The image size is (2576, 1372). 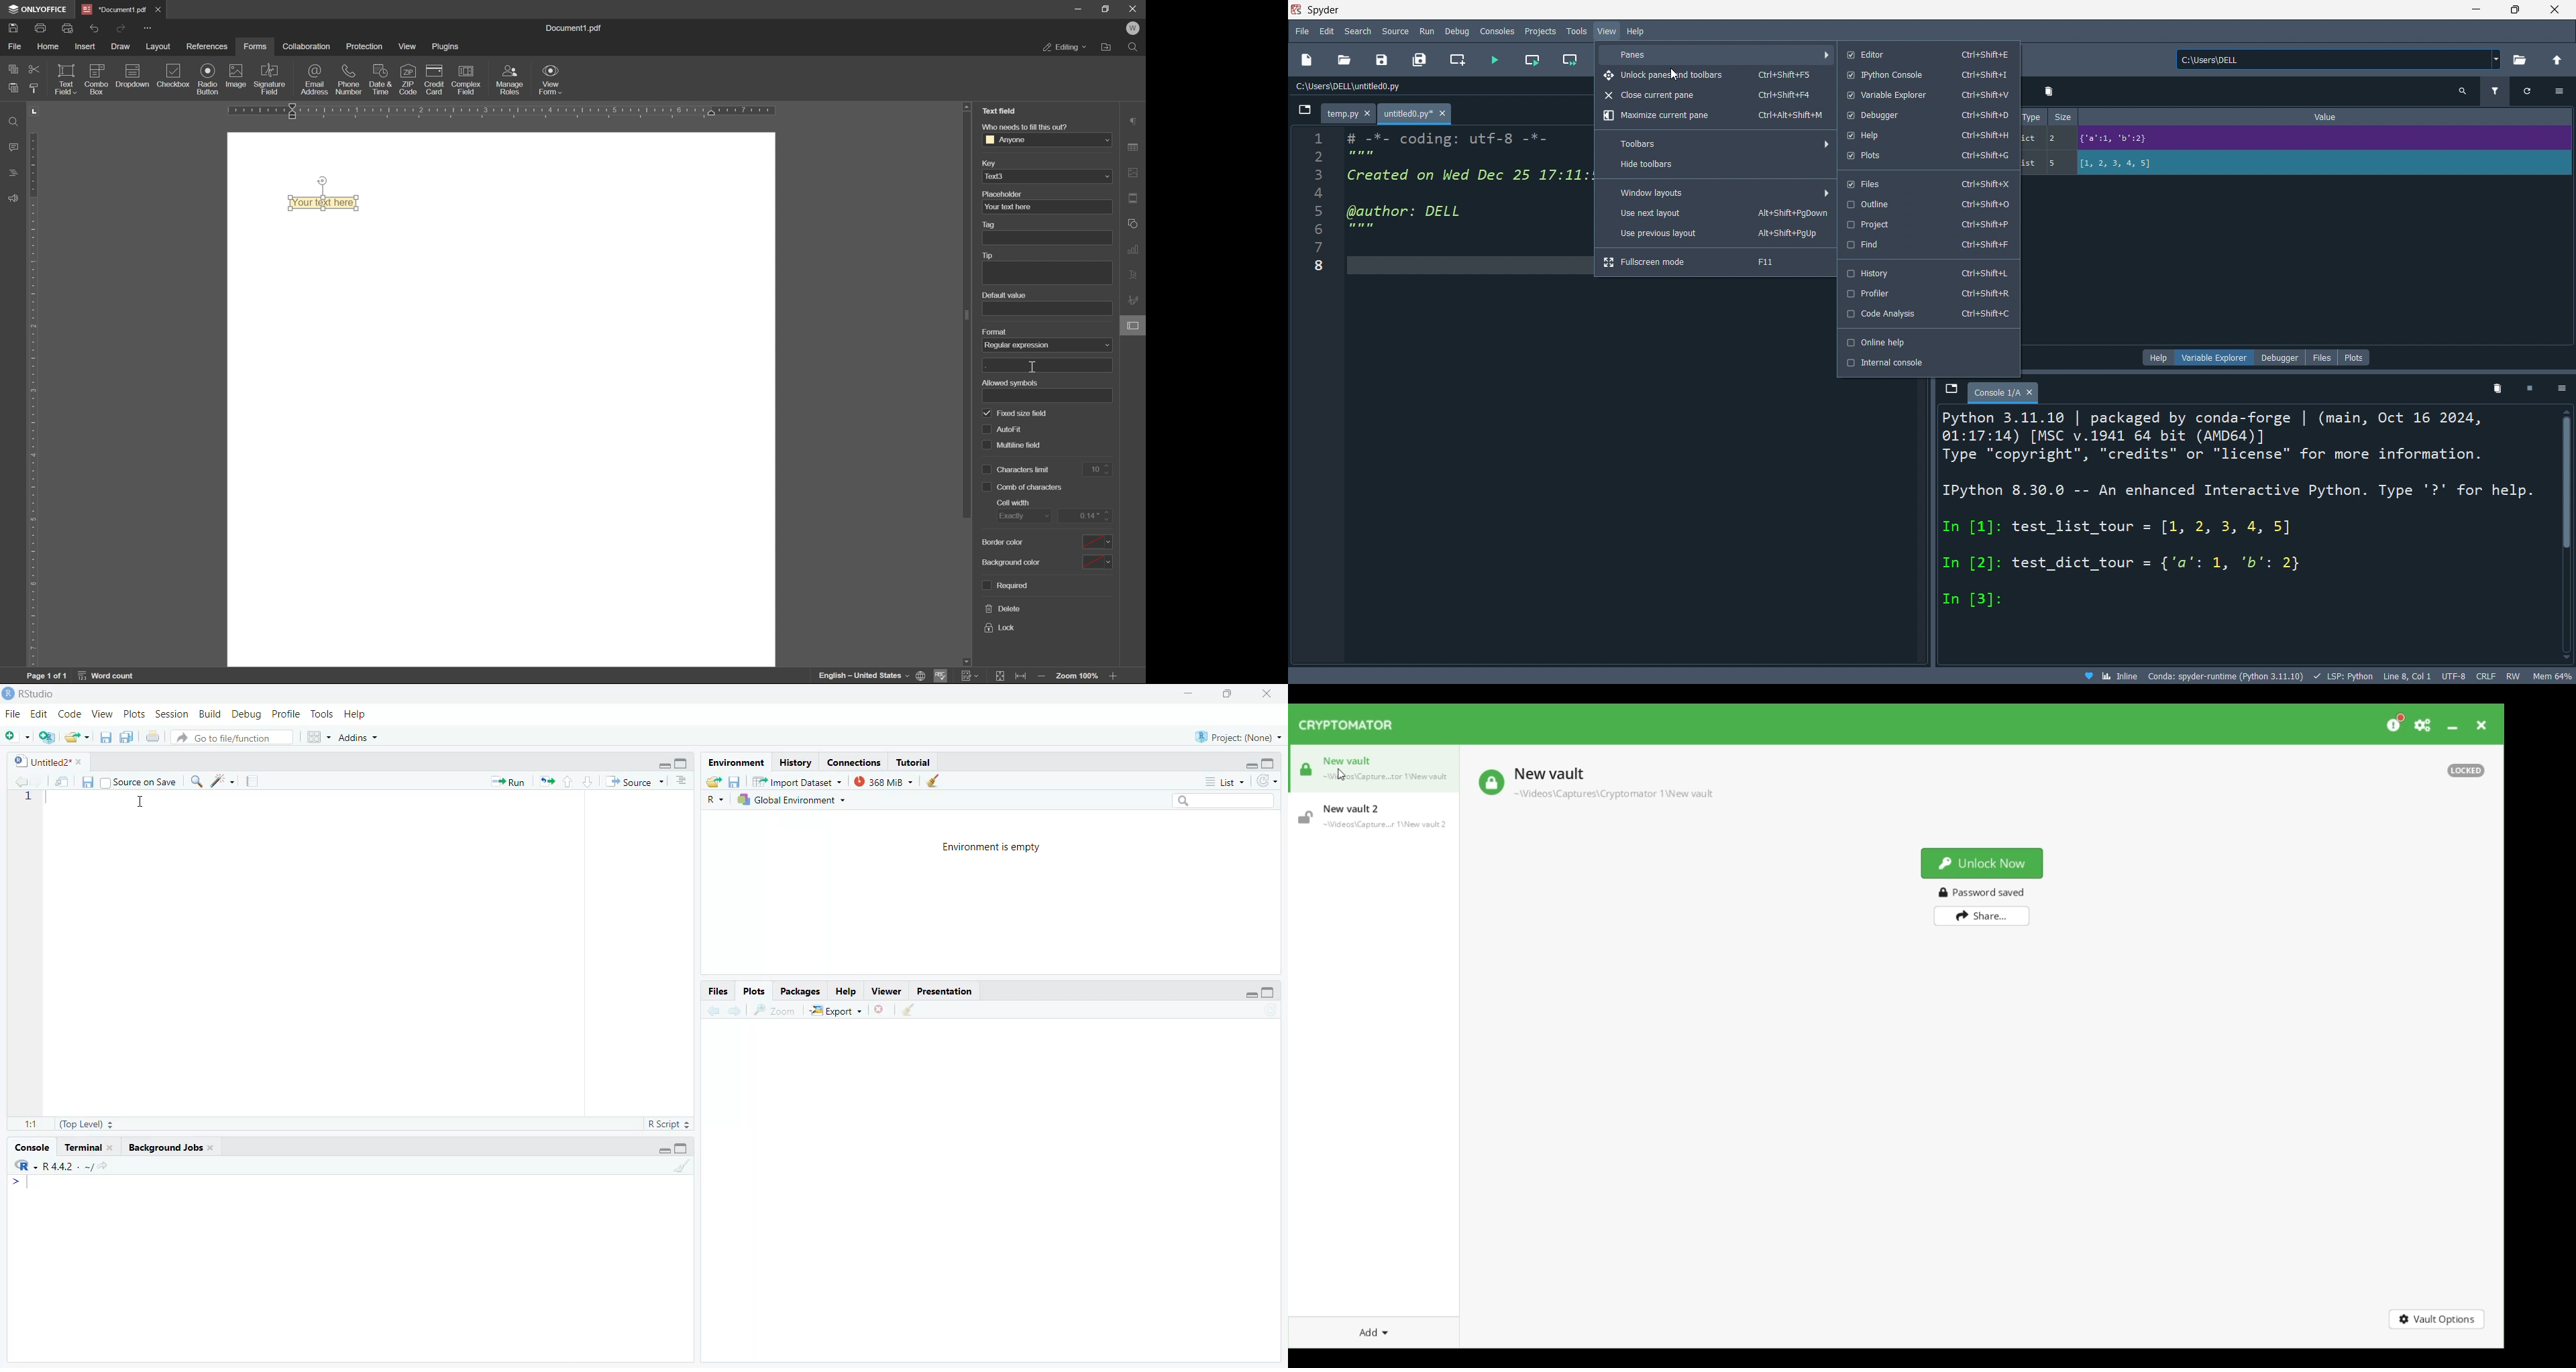 I want to click on paragraph settings, so click(x=1135, y=121).